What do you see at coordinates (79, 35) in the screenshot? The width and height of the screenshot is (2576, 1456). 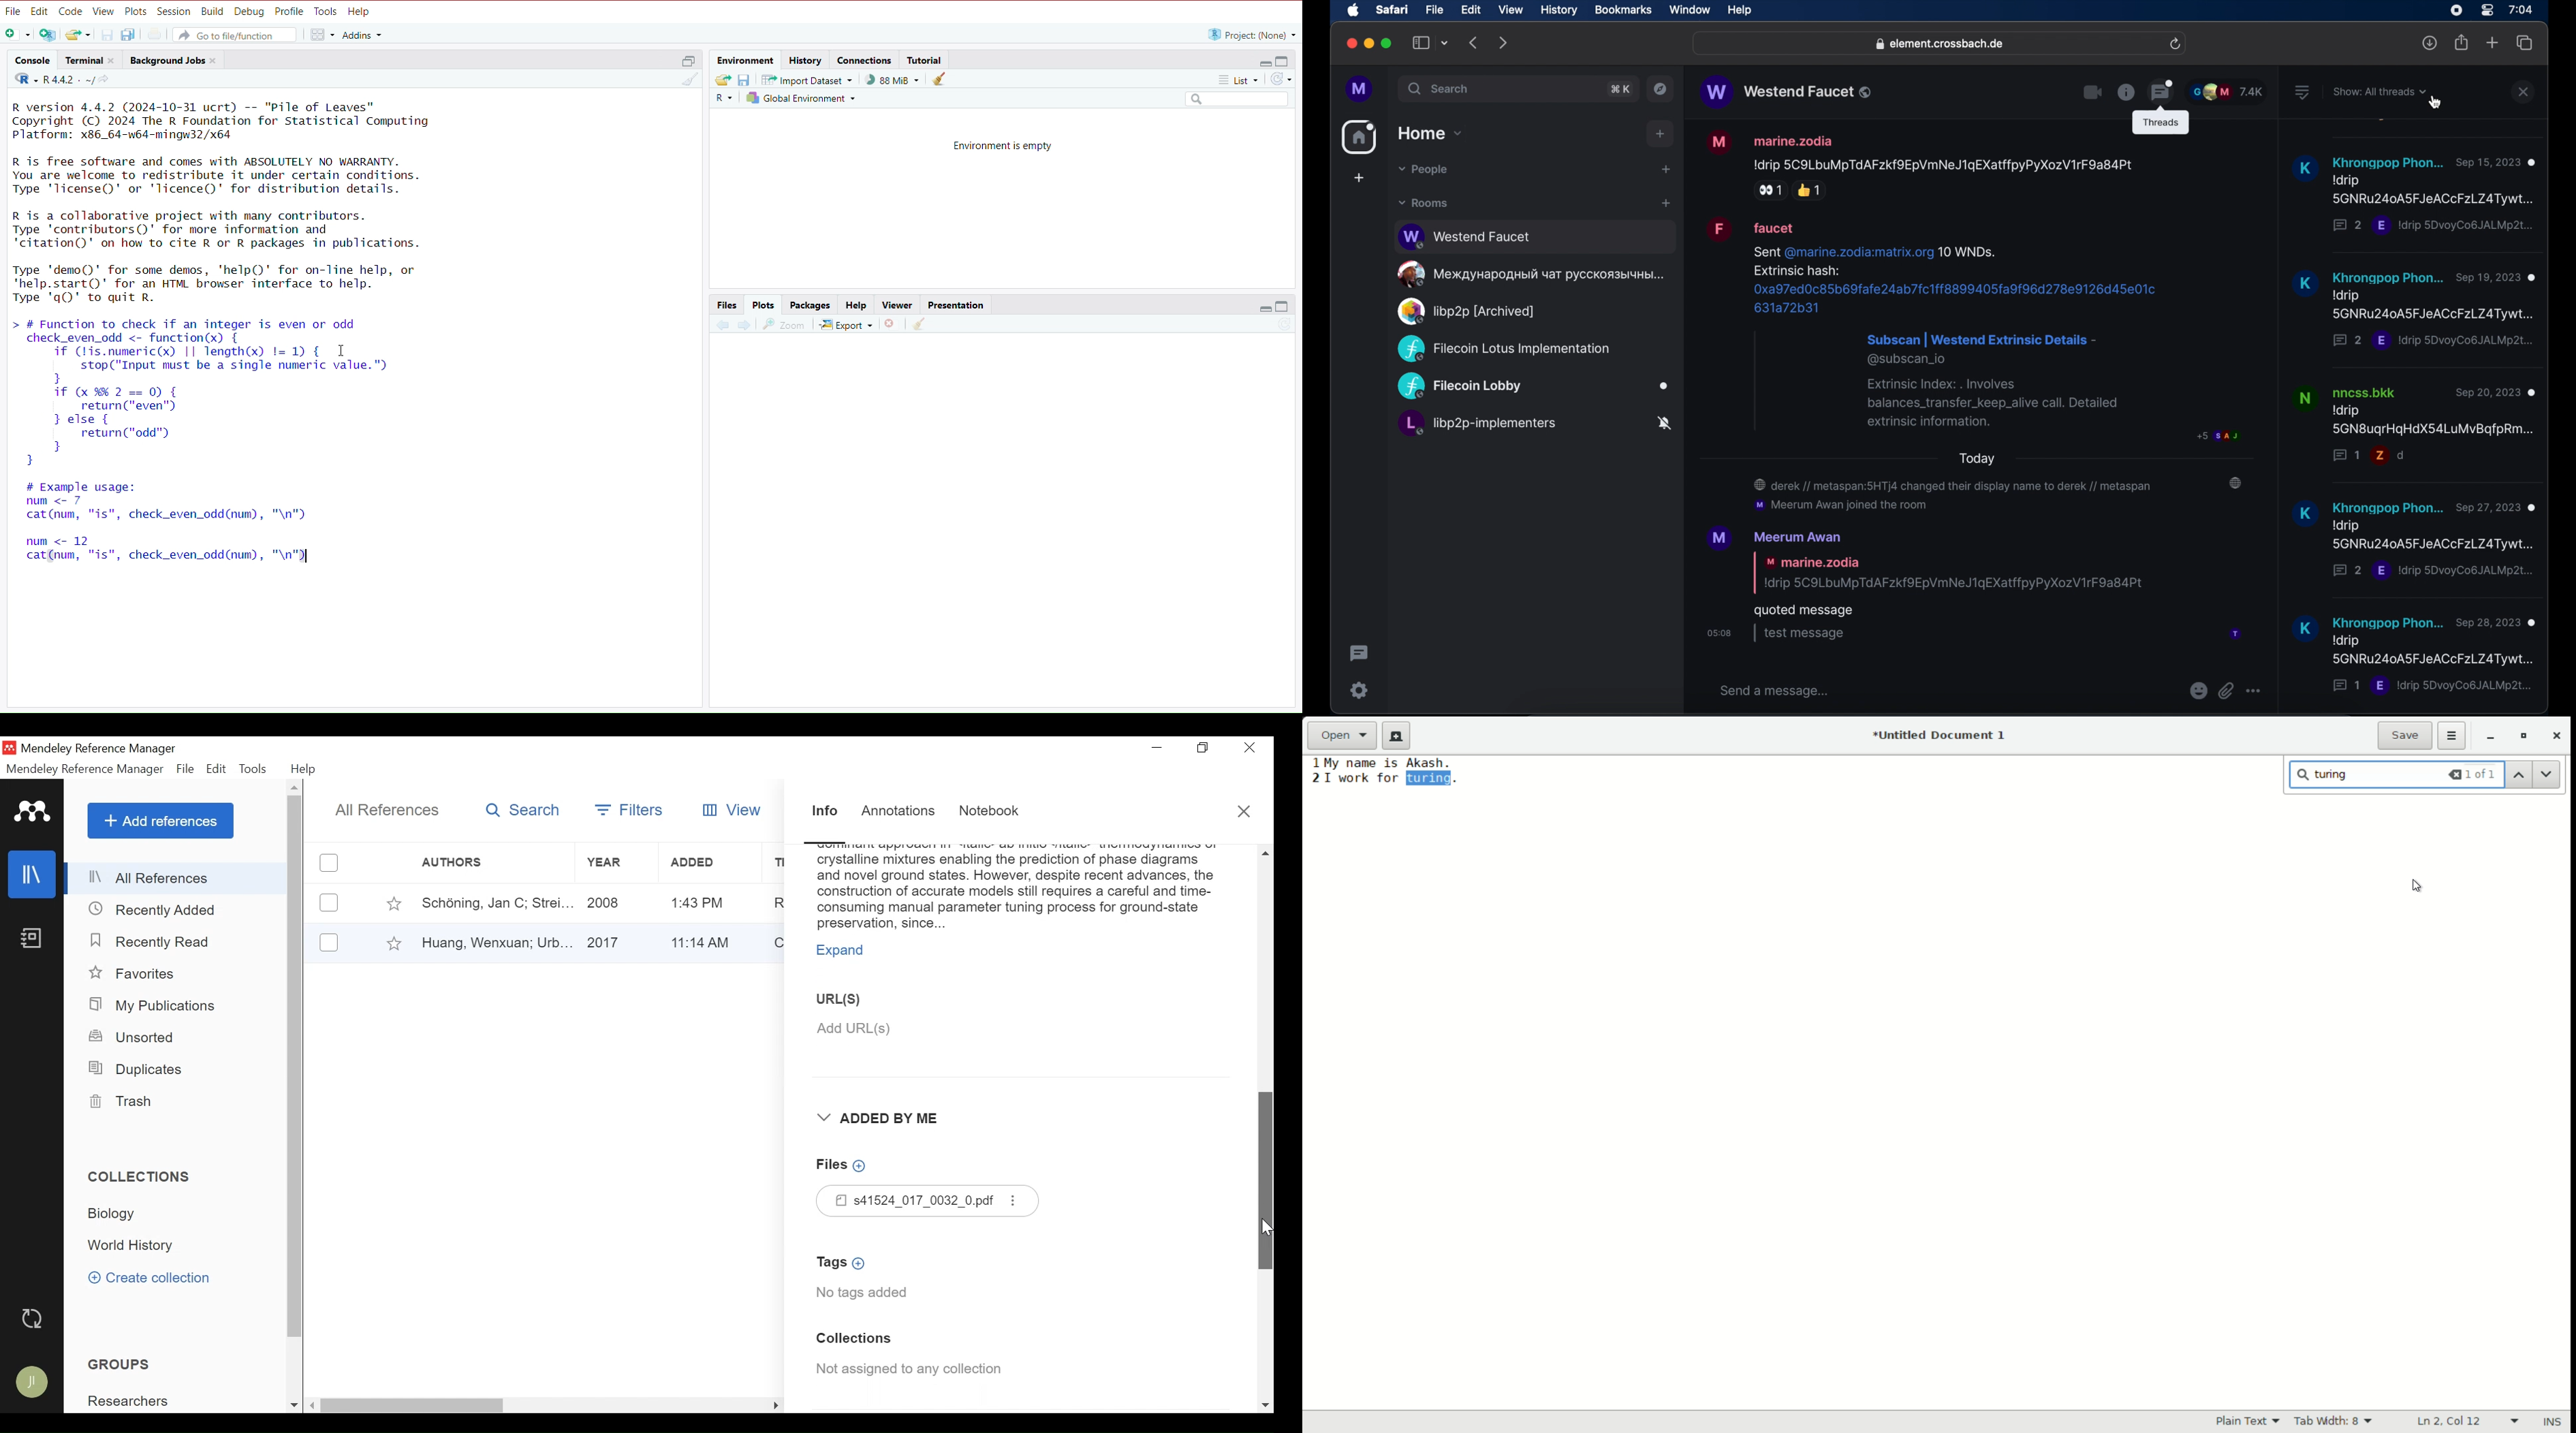 I see `open an existing file` at bounding box center [79, 35].